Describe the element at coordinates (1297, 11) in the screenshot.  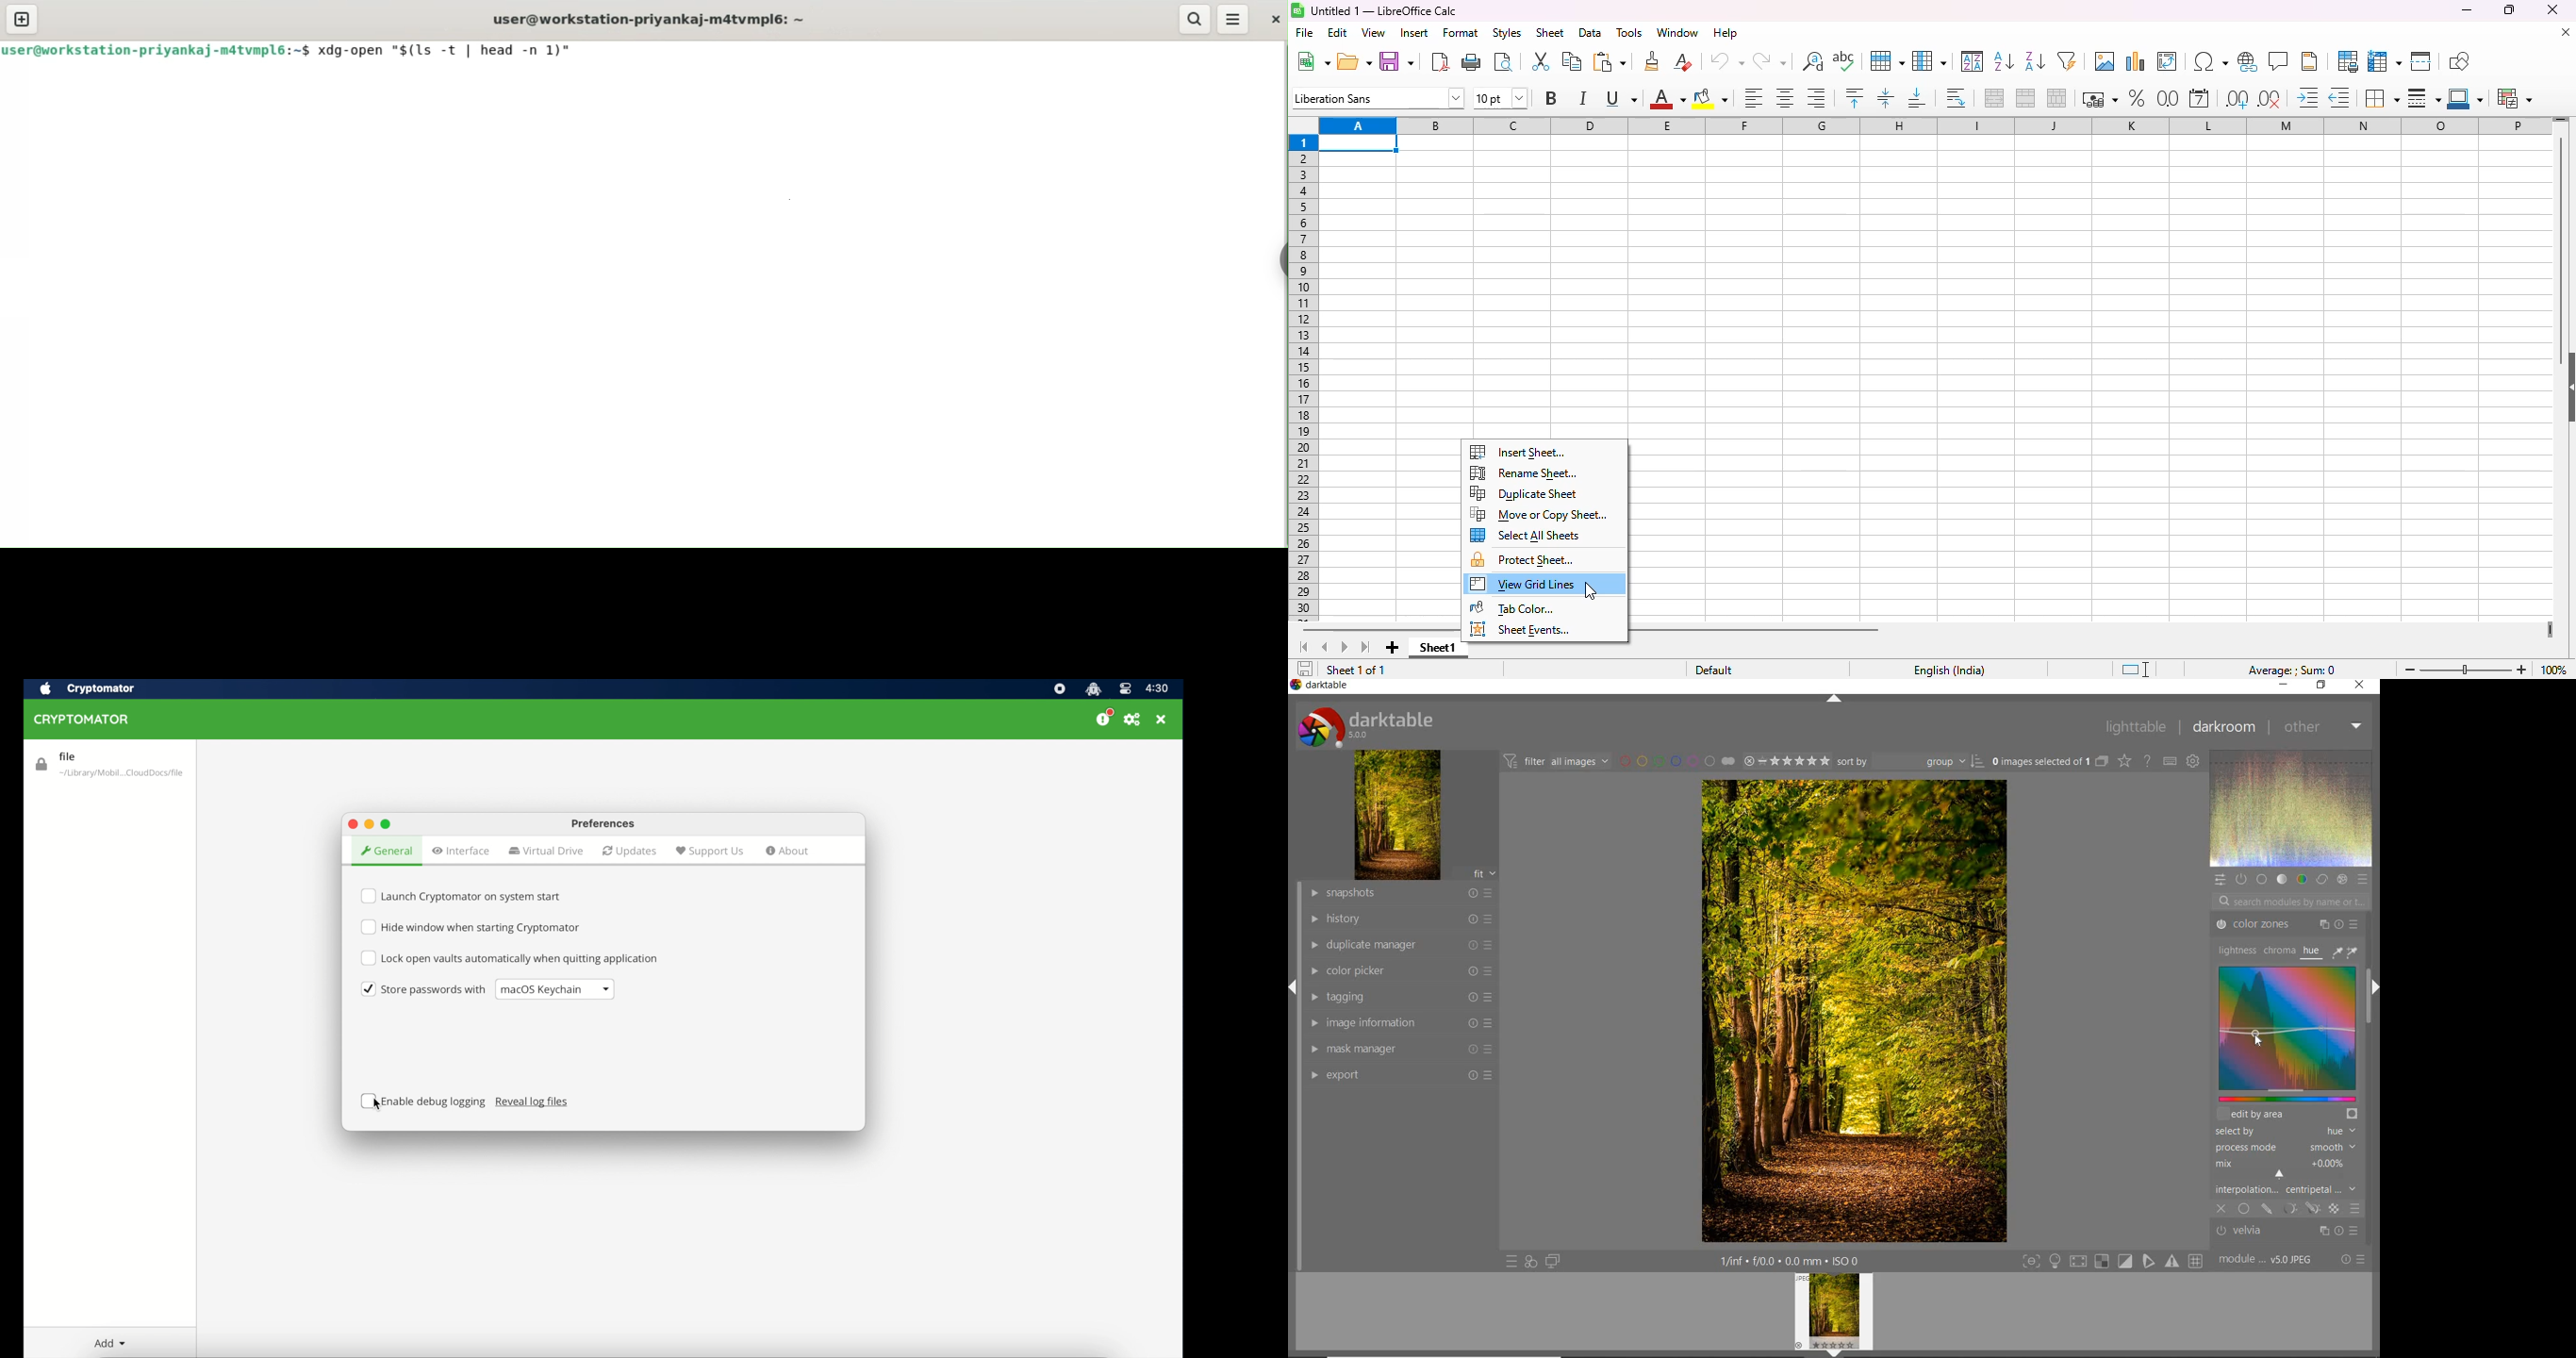
I see `logo` at that location.